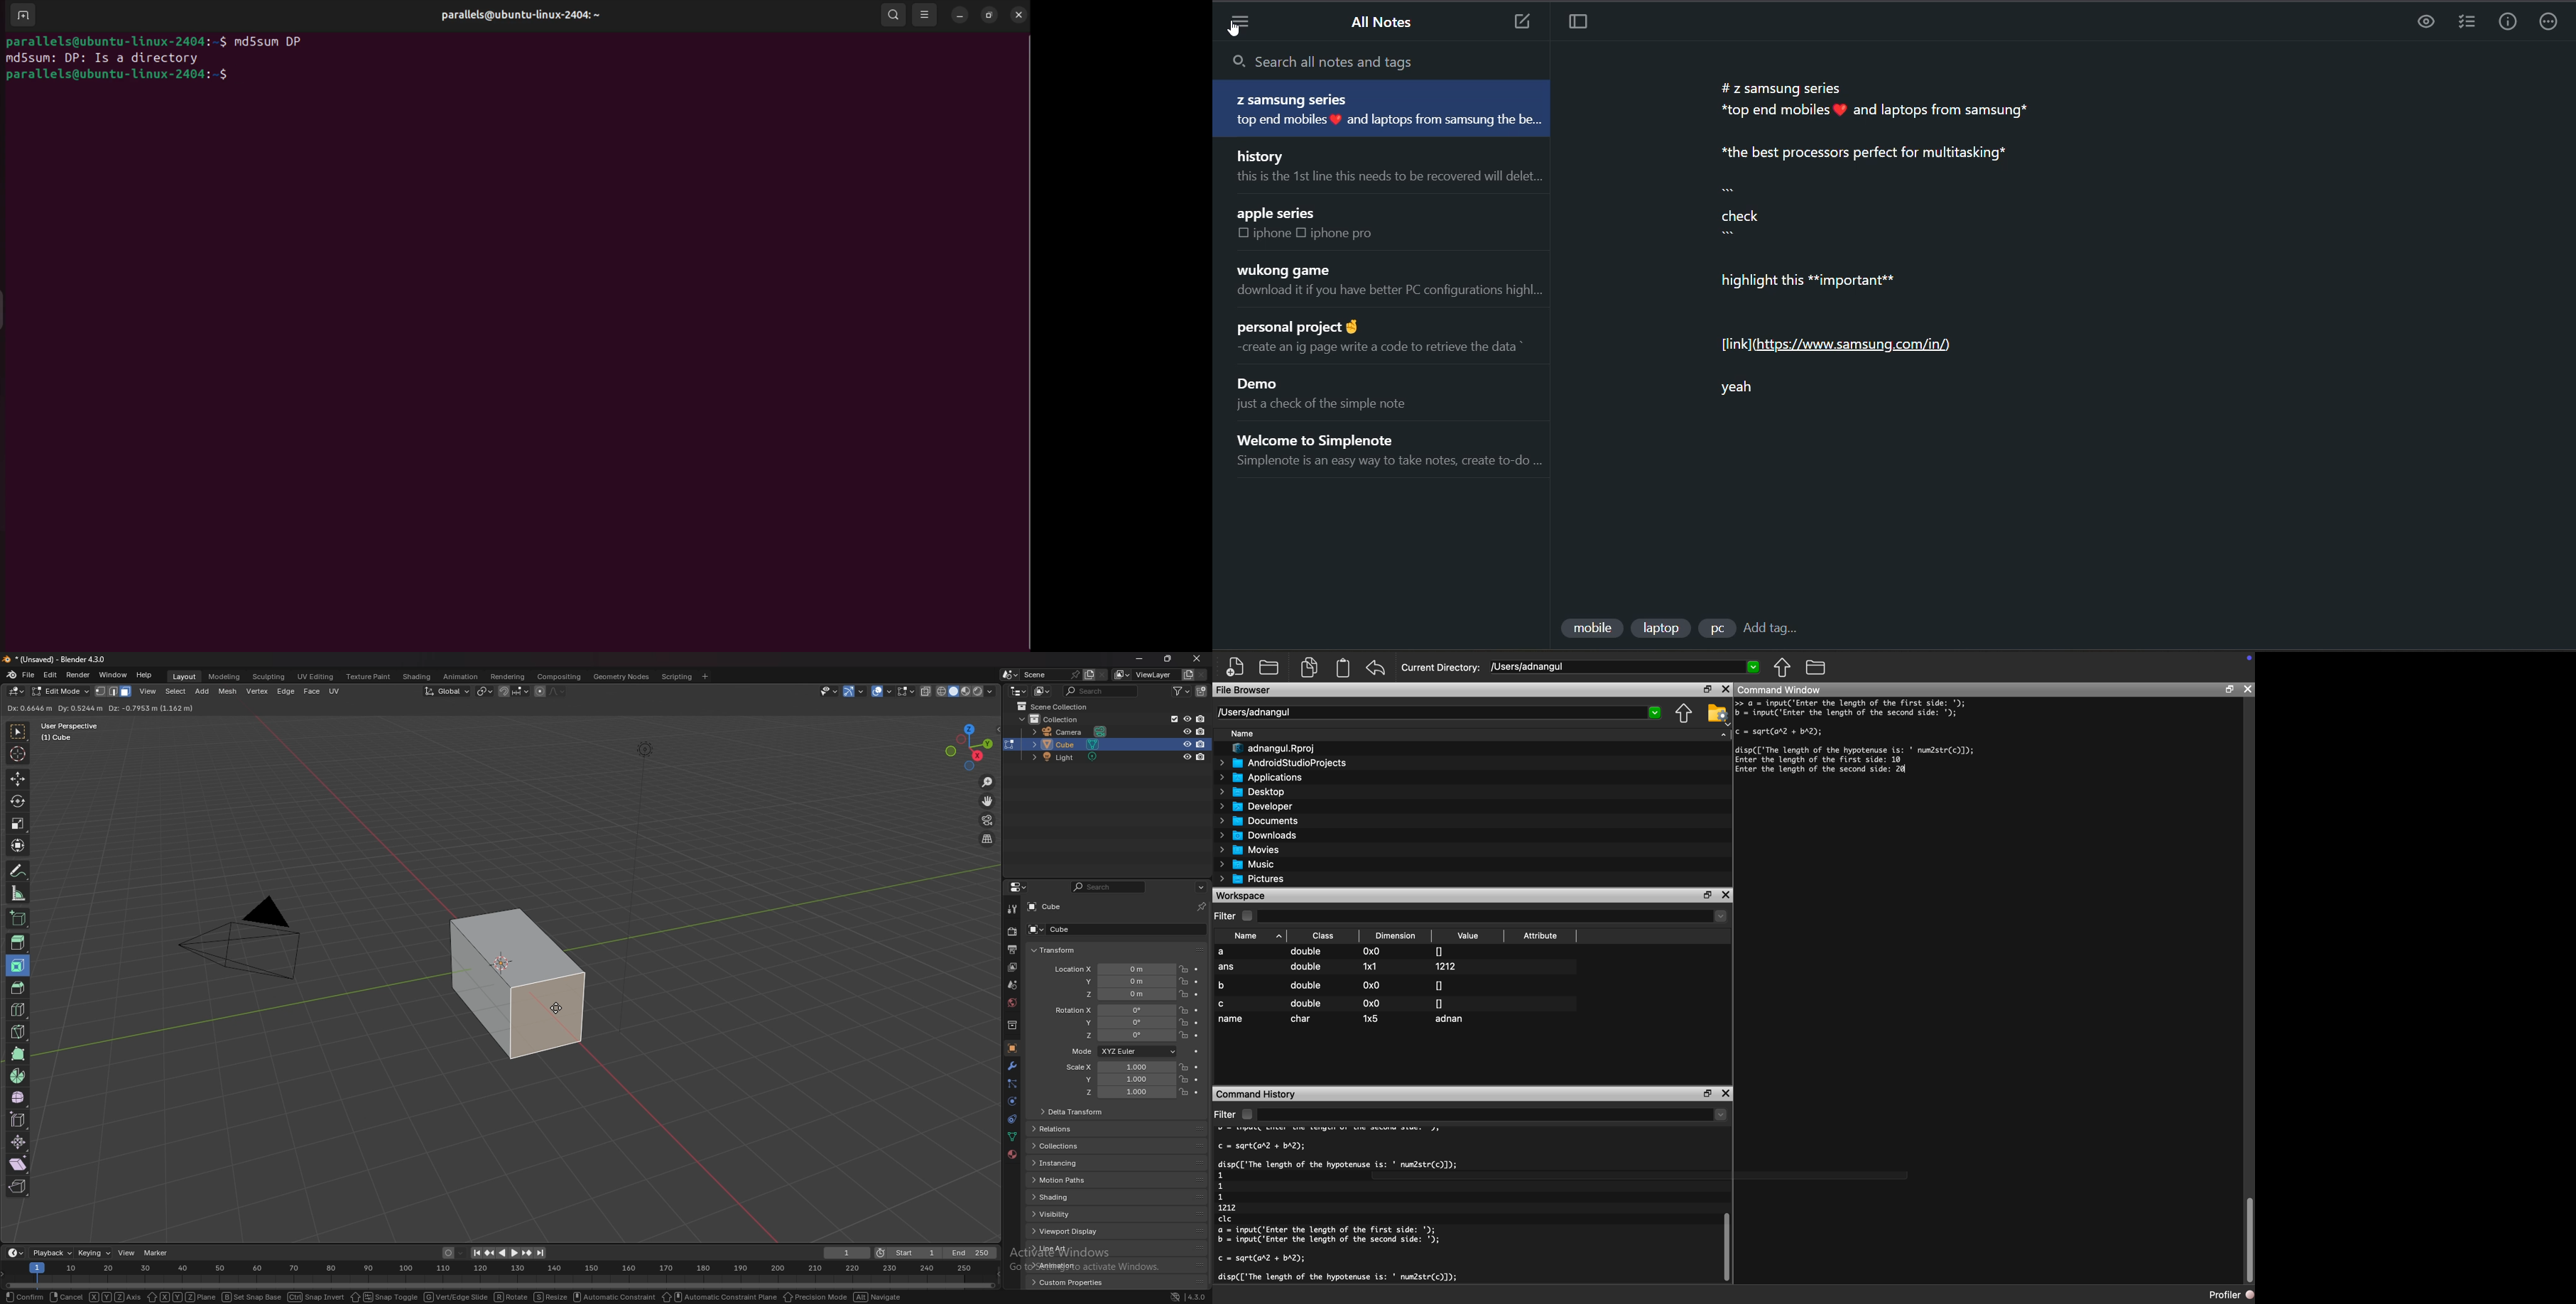  Describe the element at coordinates (1382, 340) in the screenshot. I see `note title and preview` at that location.